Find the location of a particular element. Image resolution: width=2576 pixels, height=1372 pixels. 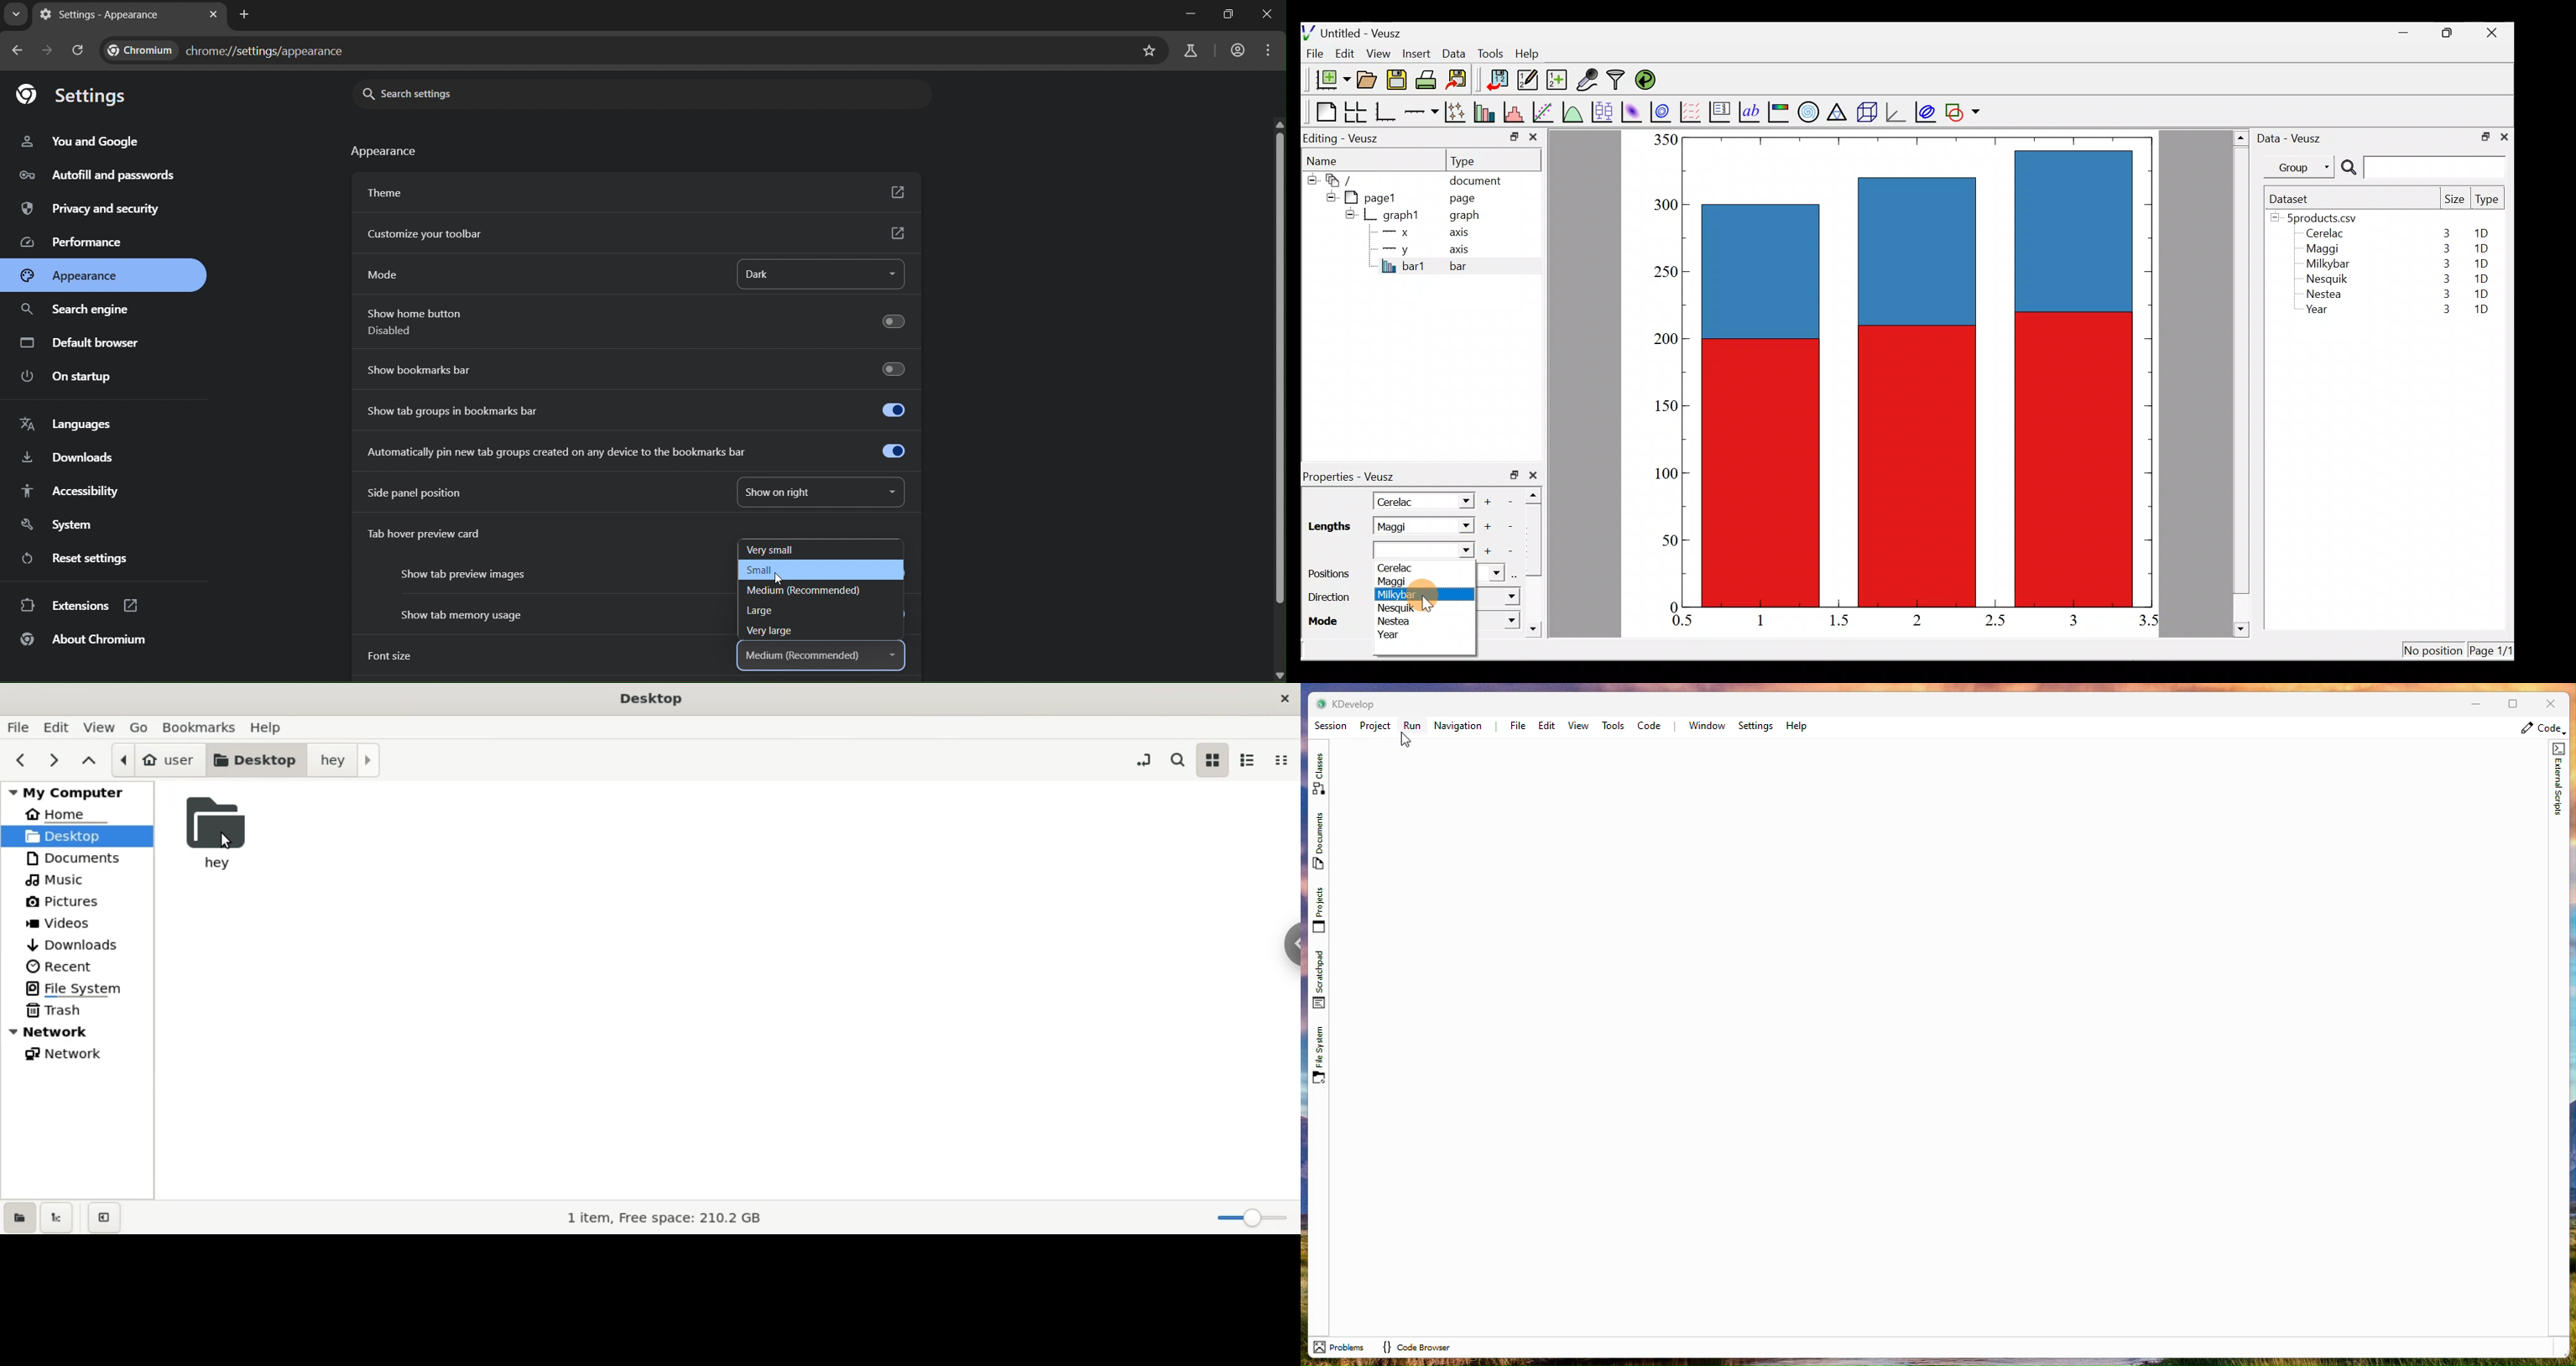

bar chart inserted is located at coordinates (1918, 371).